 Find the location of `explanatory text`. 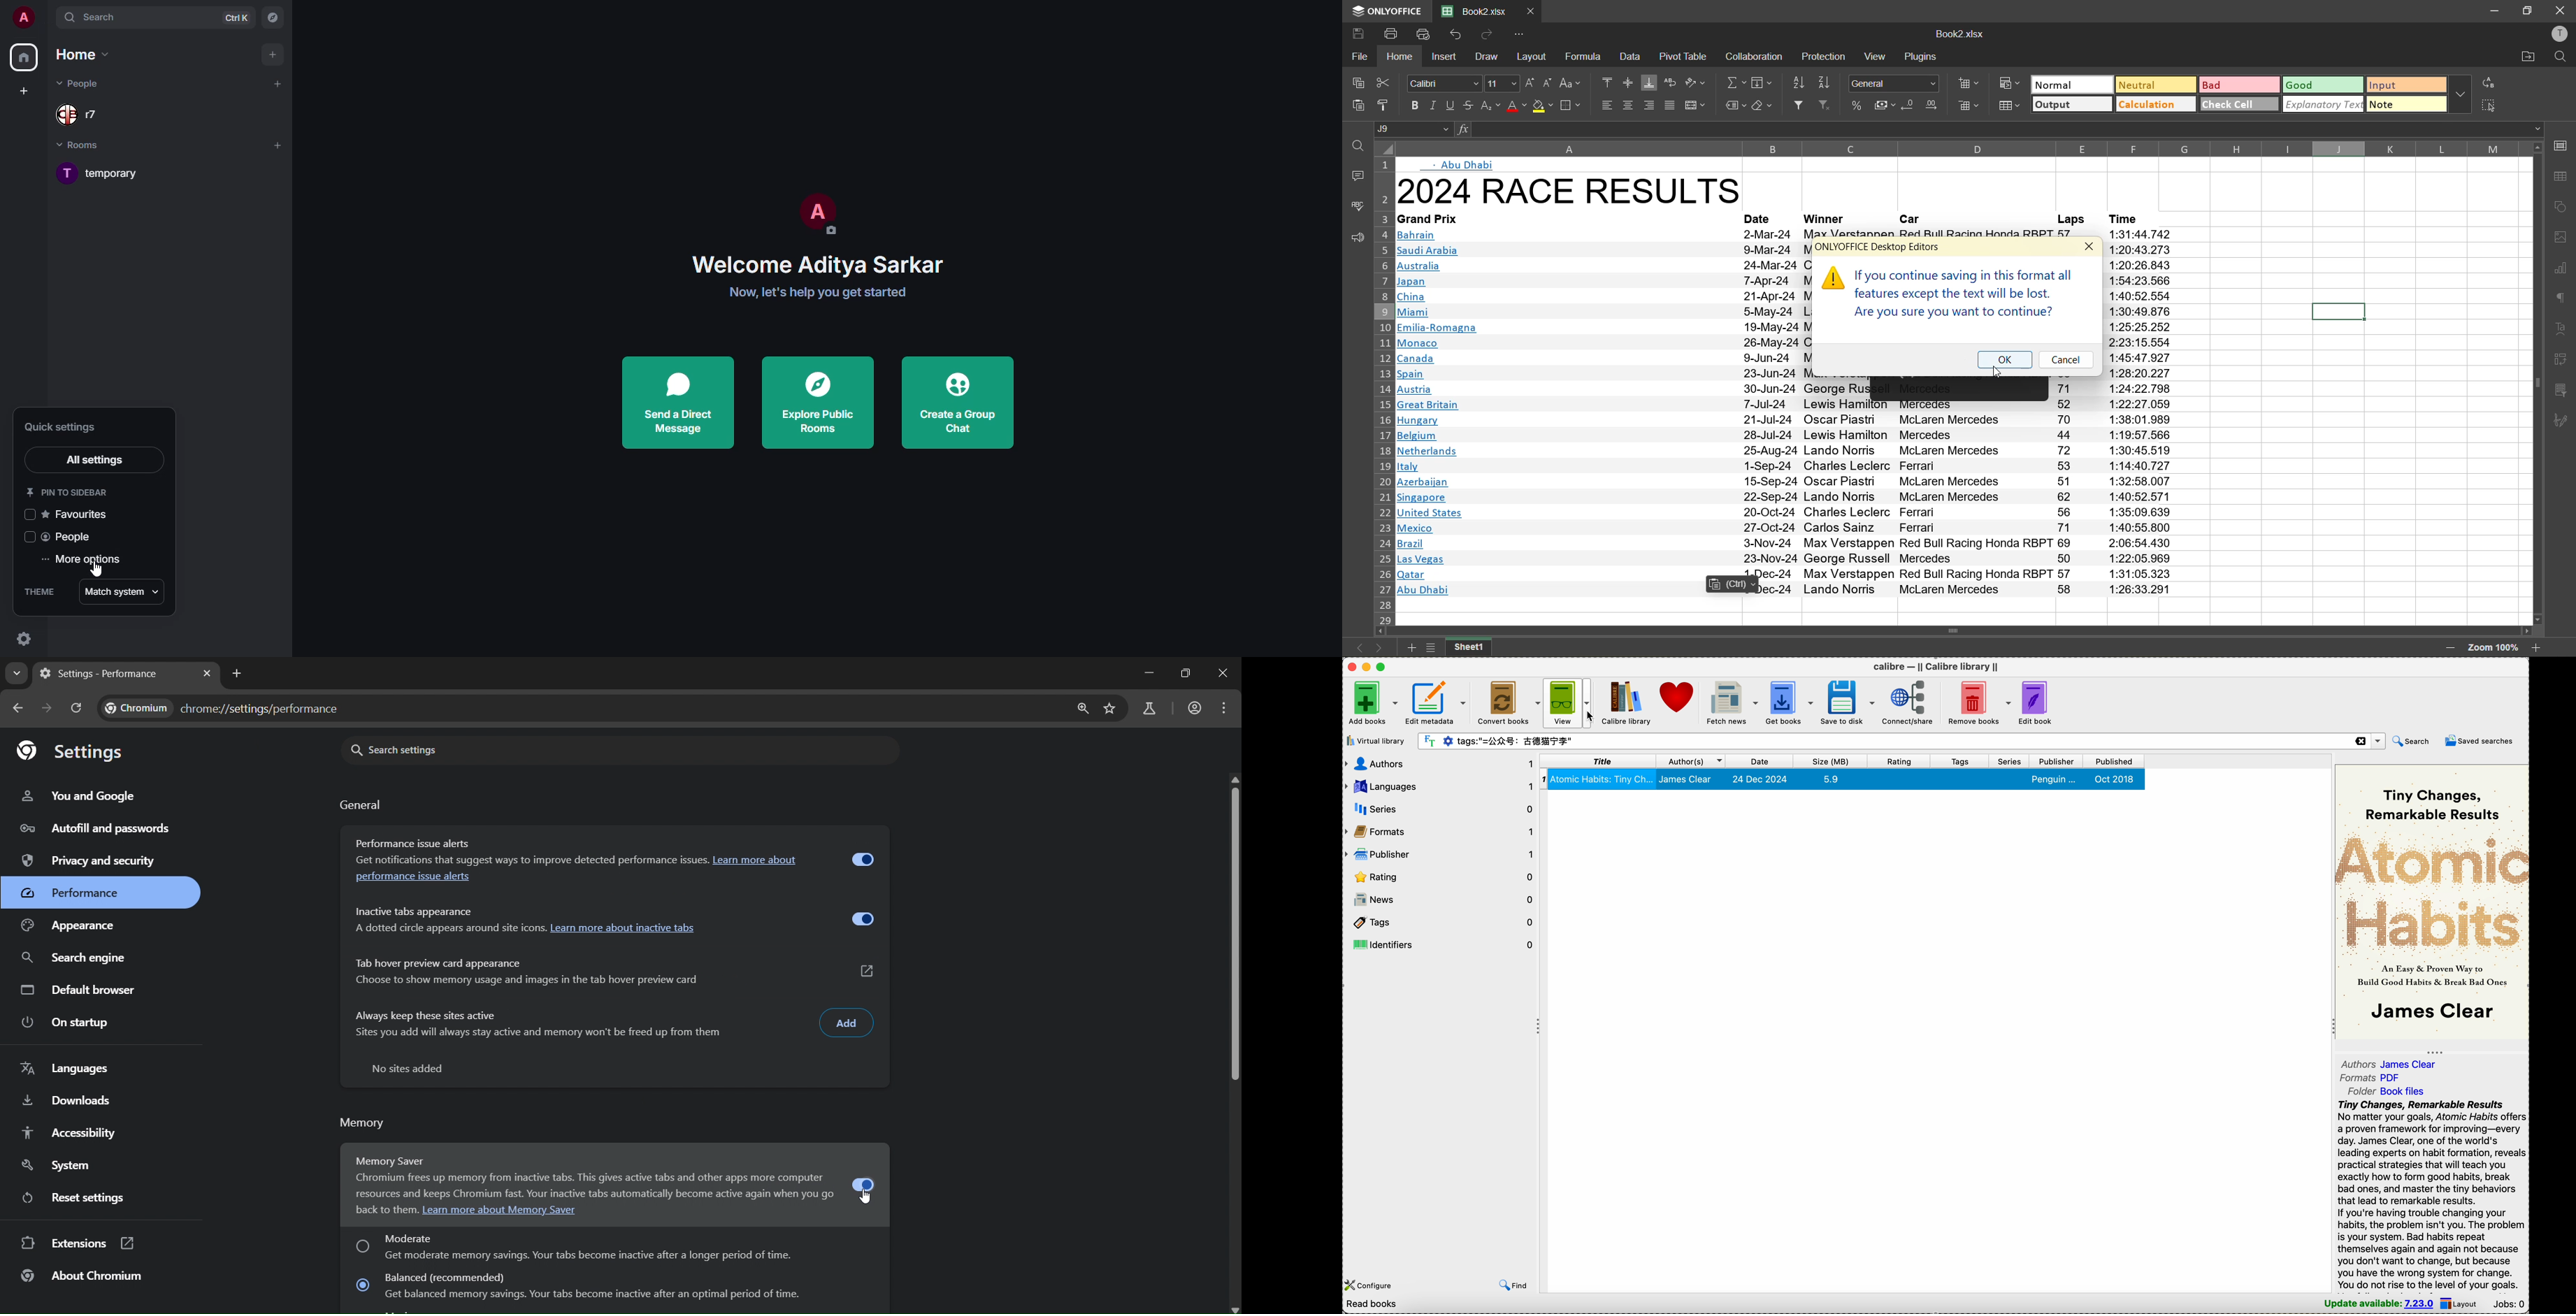

explanatory text is located at coordinates (2325, 105).